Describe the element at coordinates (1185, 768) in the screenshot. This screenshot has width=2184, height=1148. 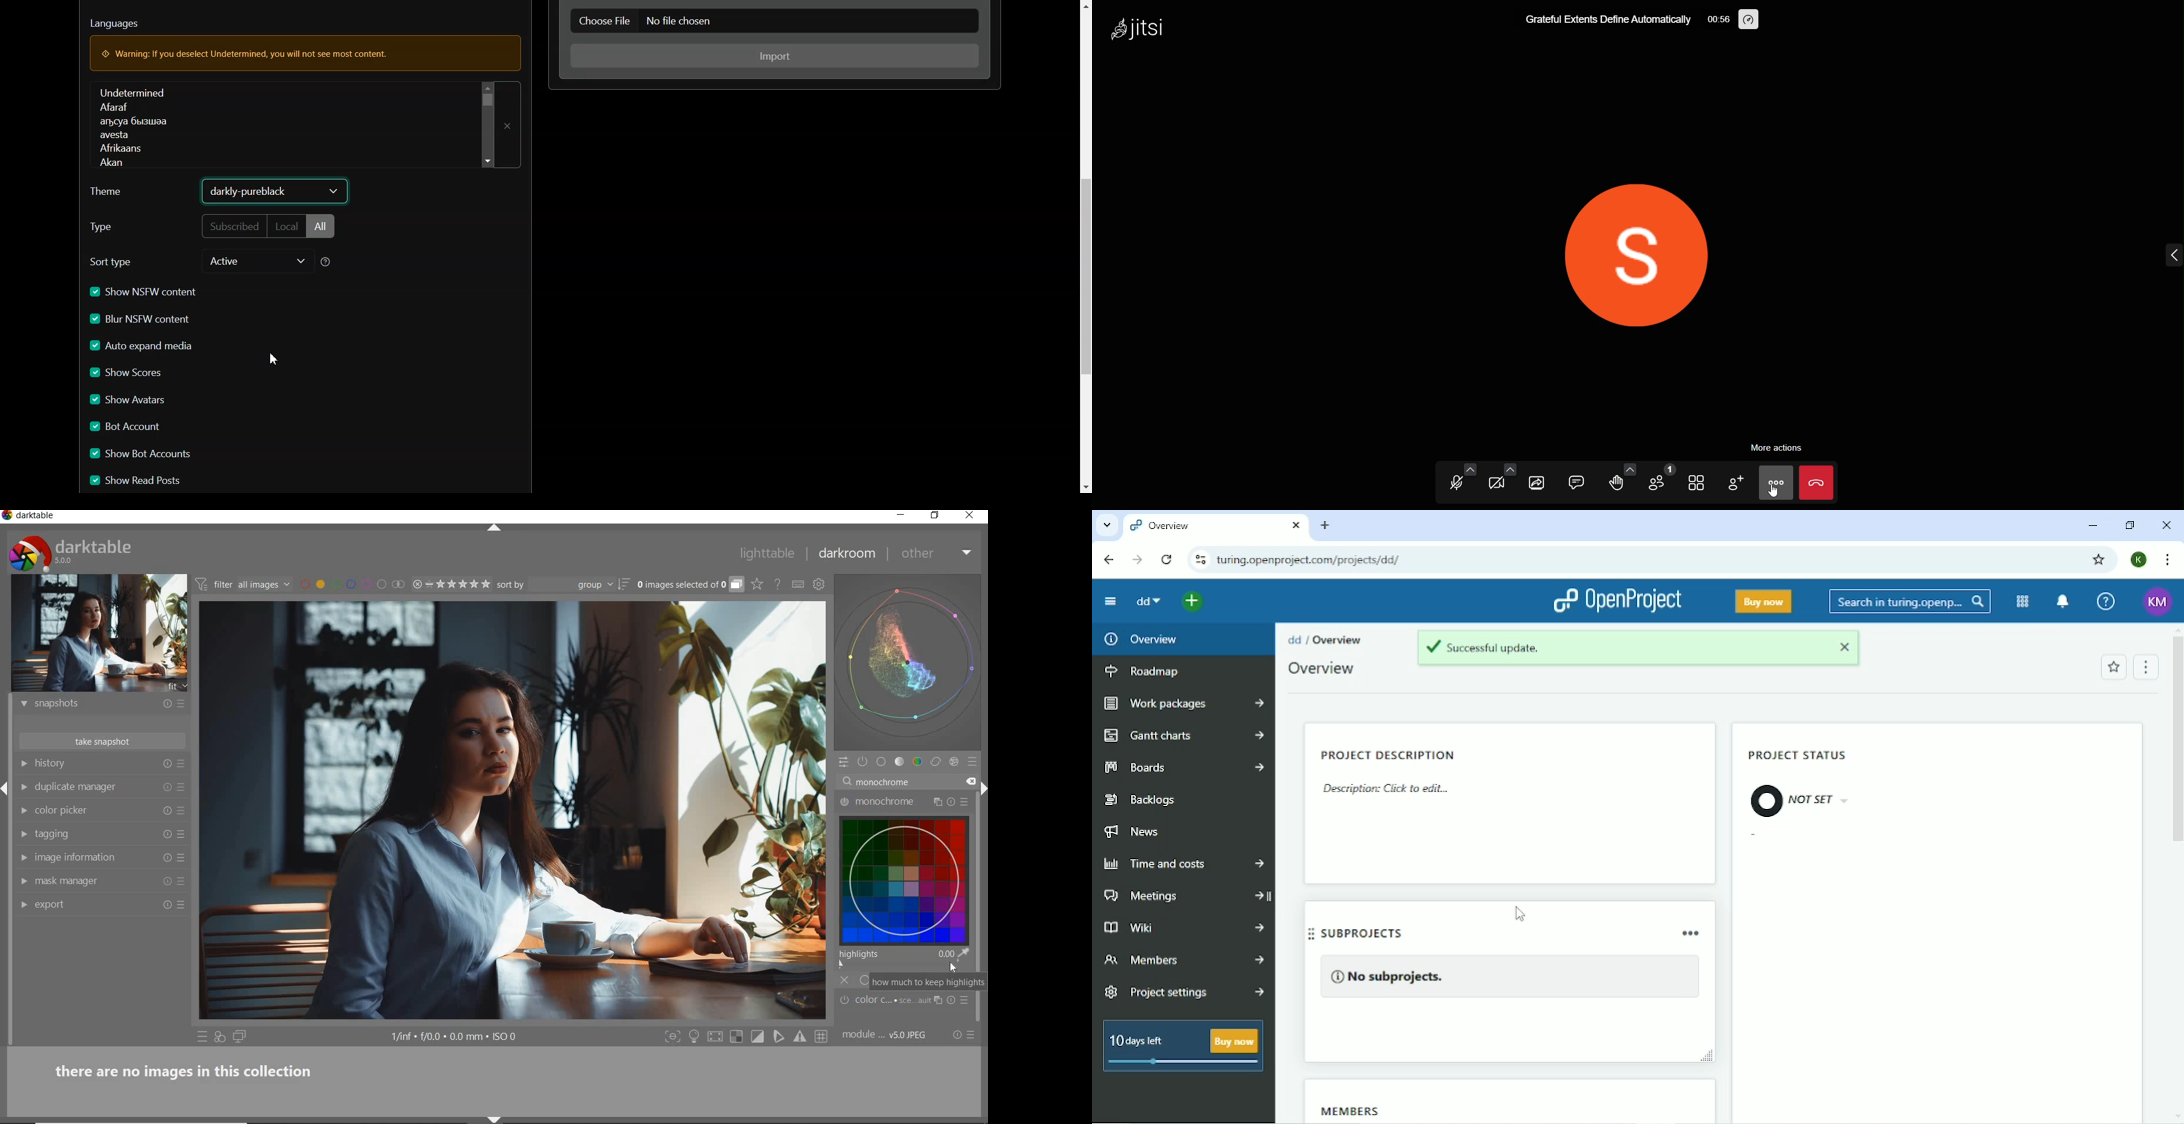
I see `Boards` at that location.